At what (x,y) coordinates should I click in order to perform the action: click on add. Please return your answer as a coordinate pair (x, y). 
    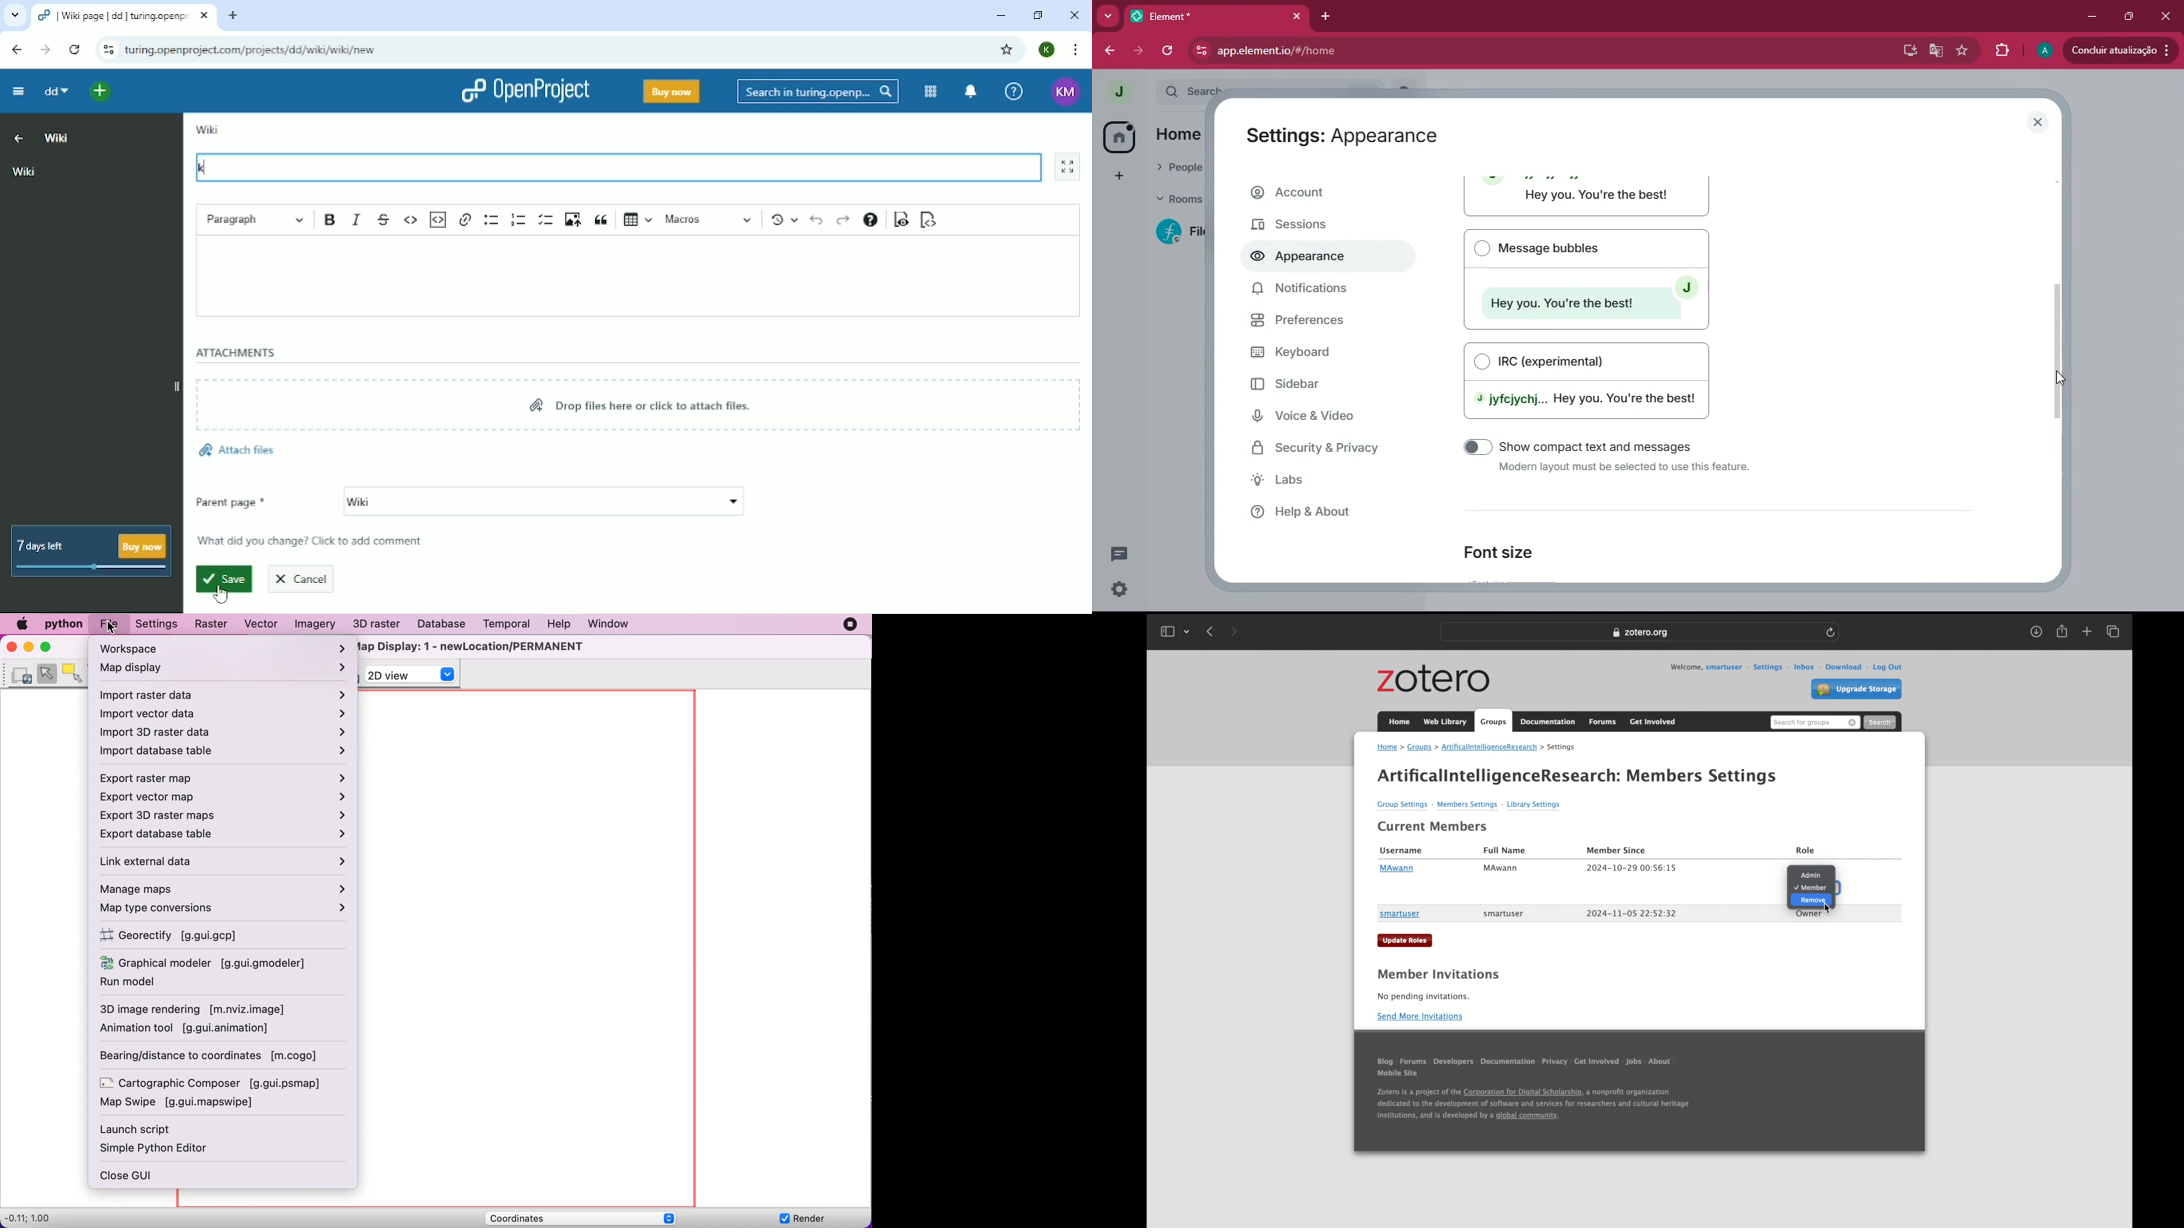
    Looking at the image, I should click on (1122, 174).